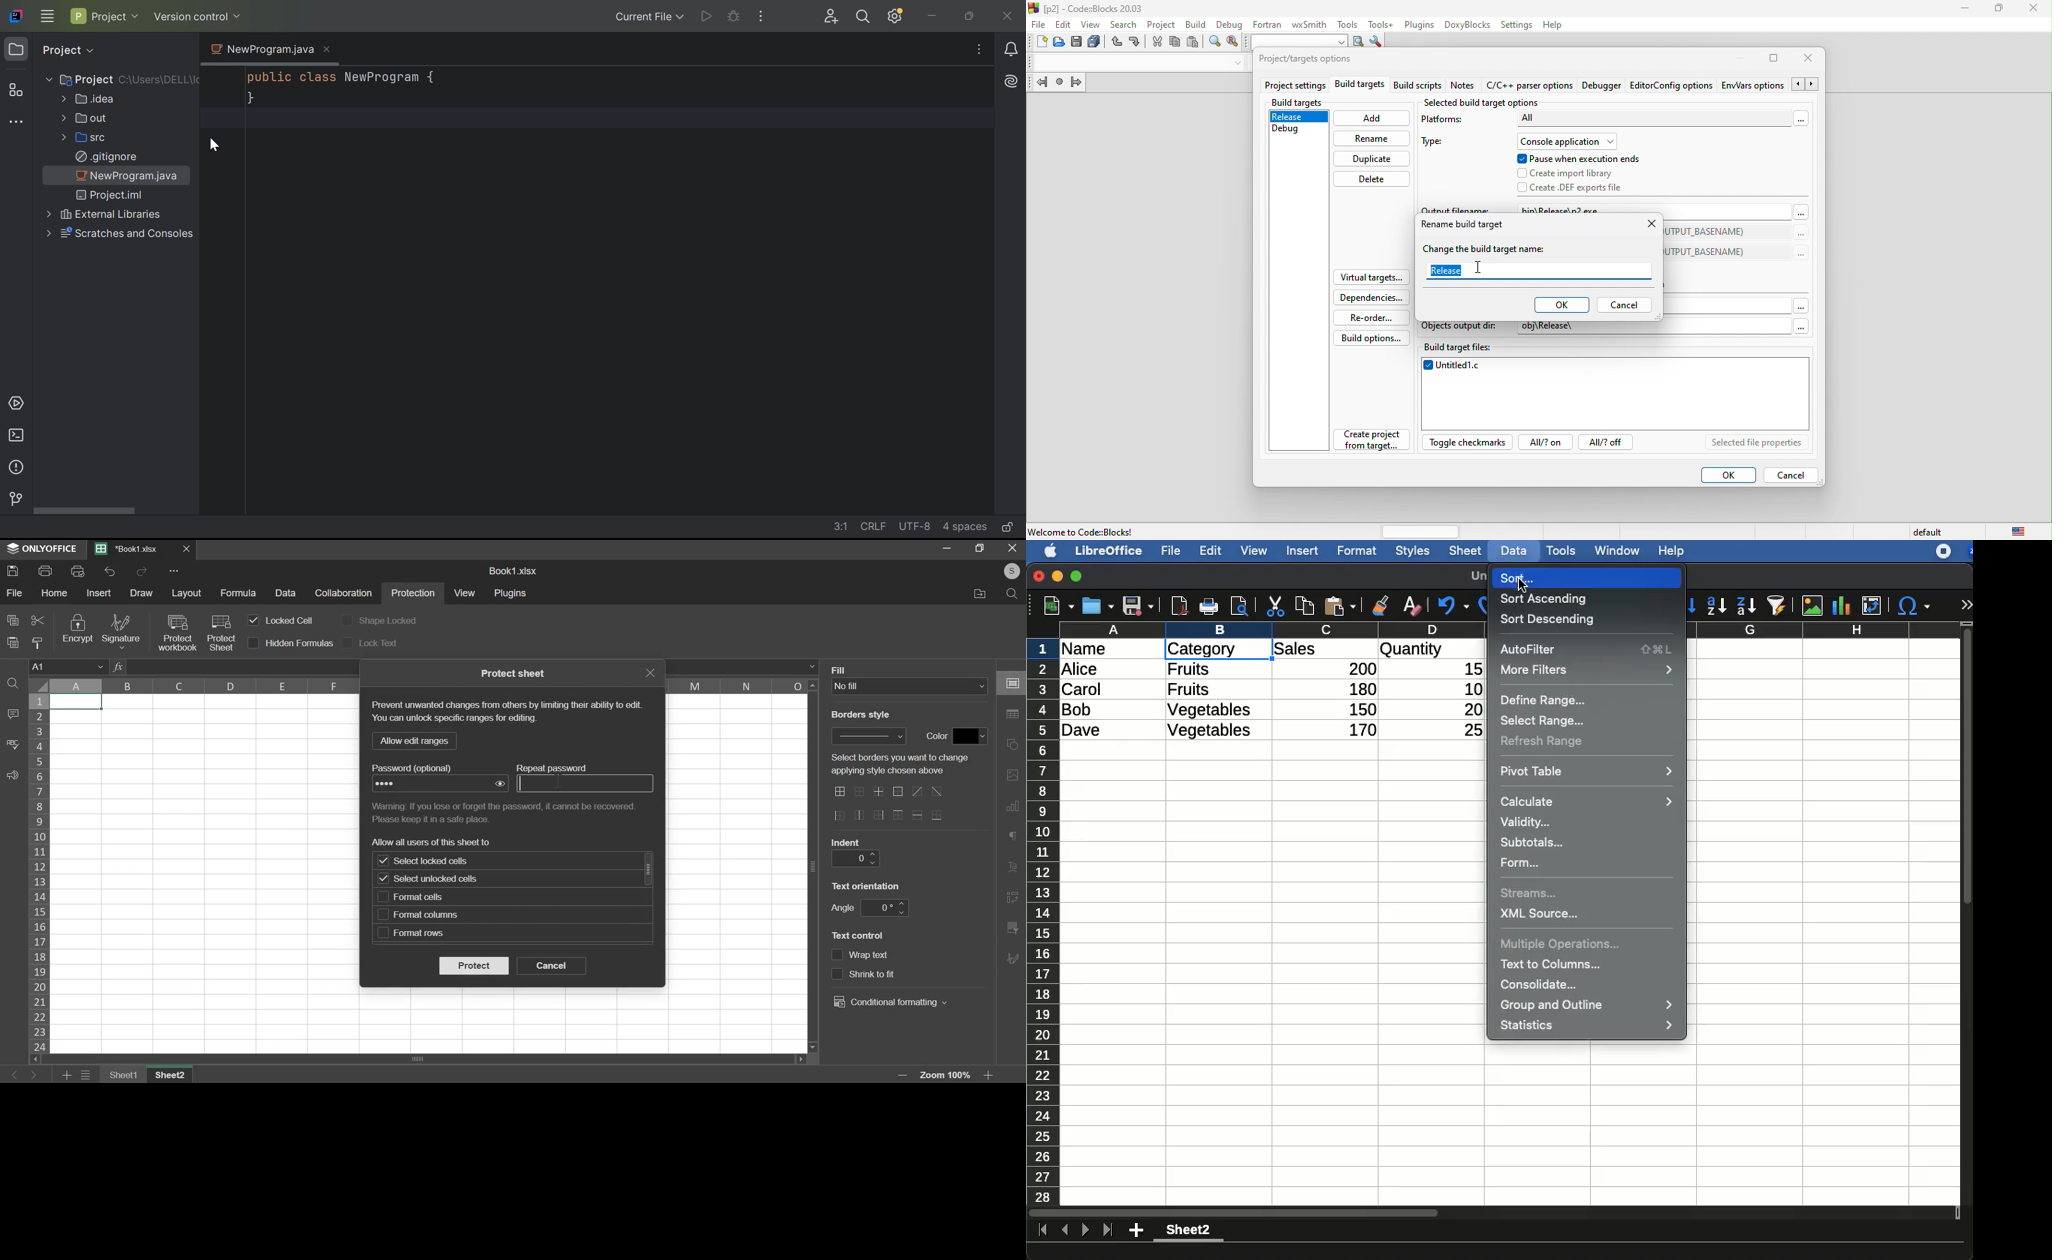  What do you see at coordinates (860, 935) in the screenshot?
I see `text control` at bounding box center [860, 935].